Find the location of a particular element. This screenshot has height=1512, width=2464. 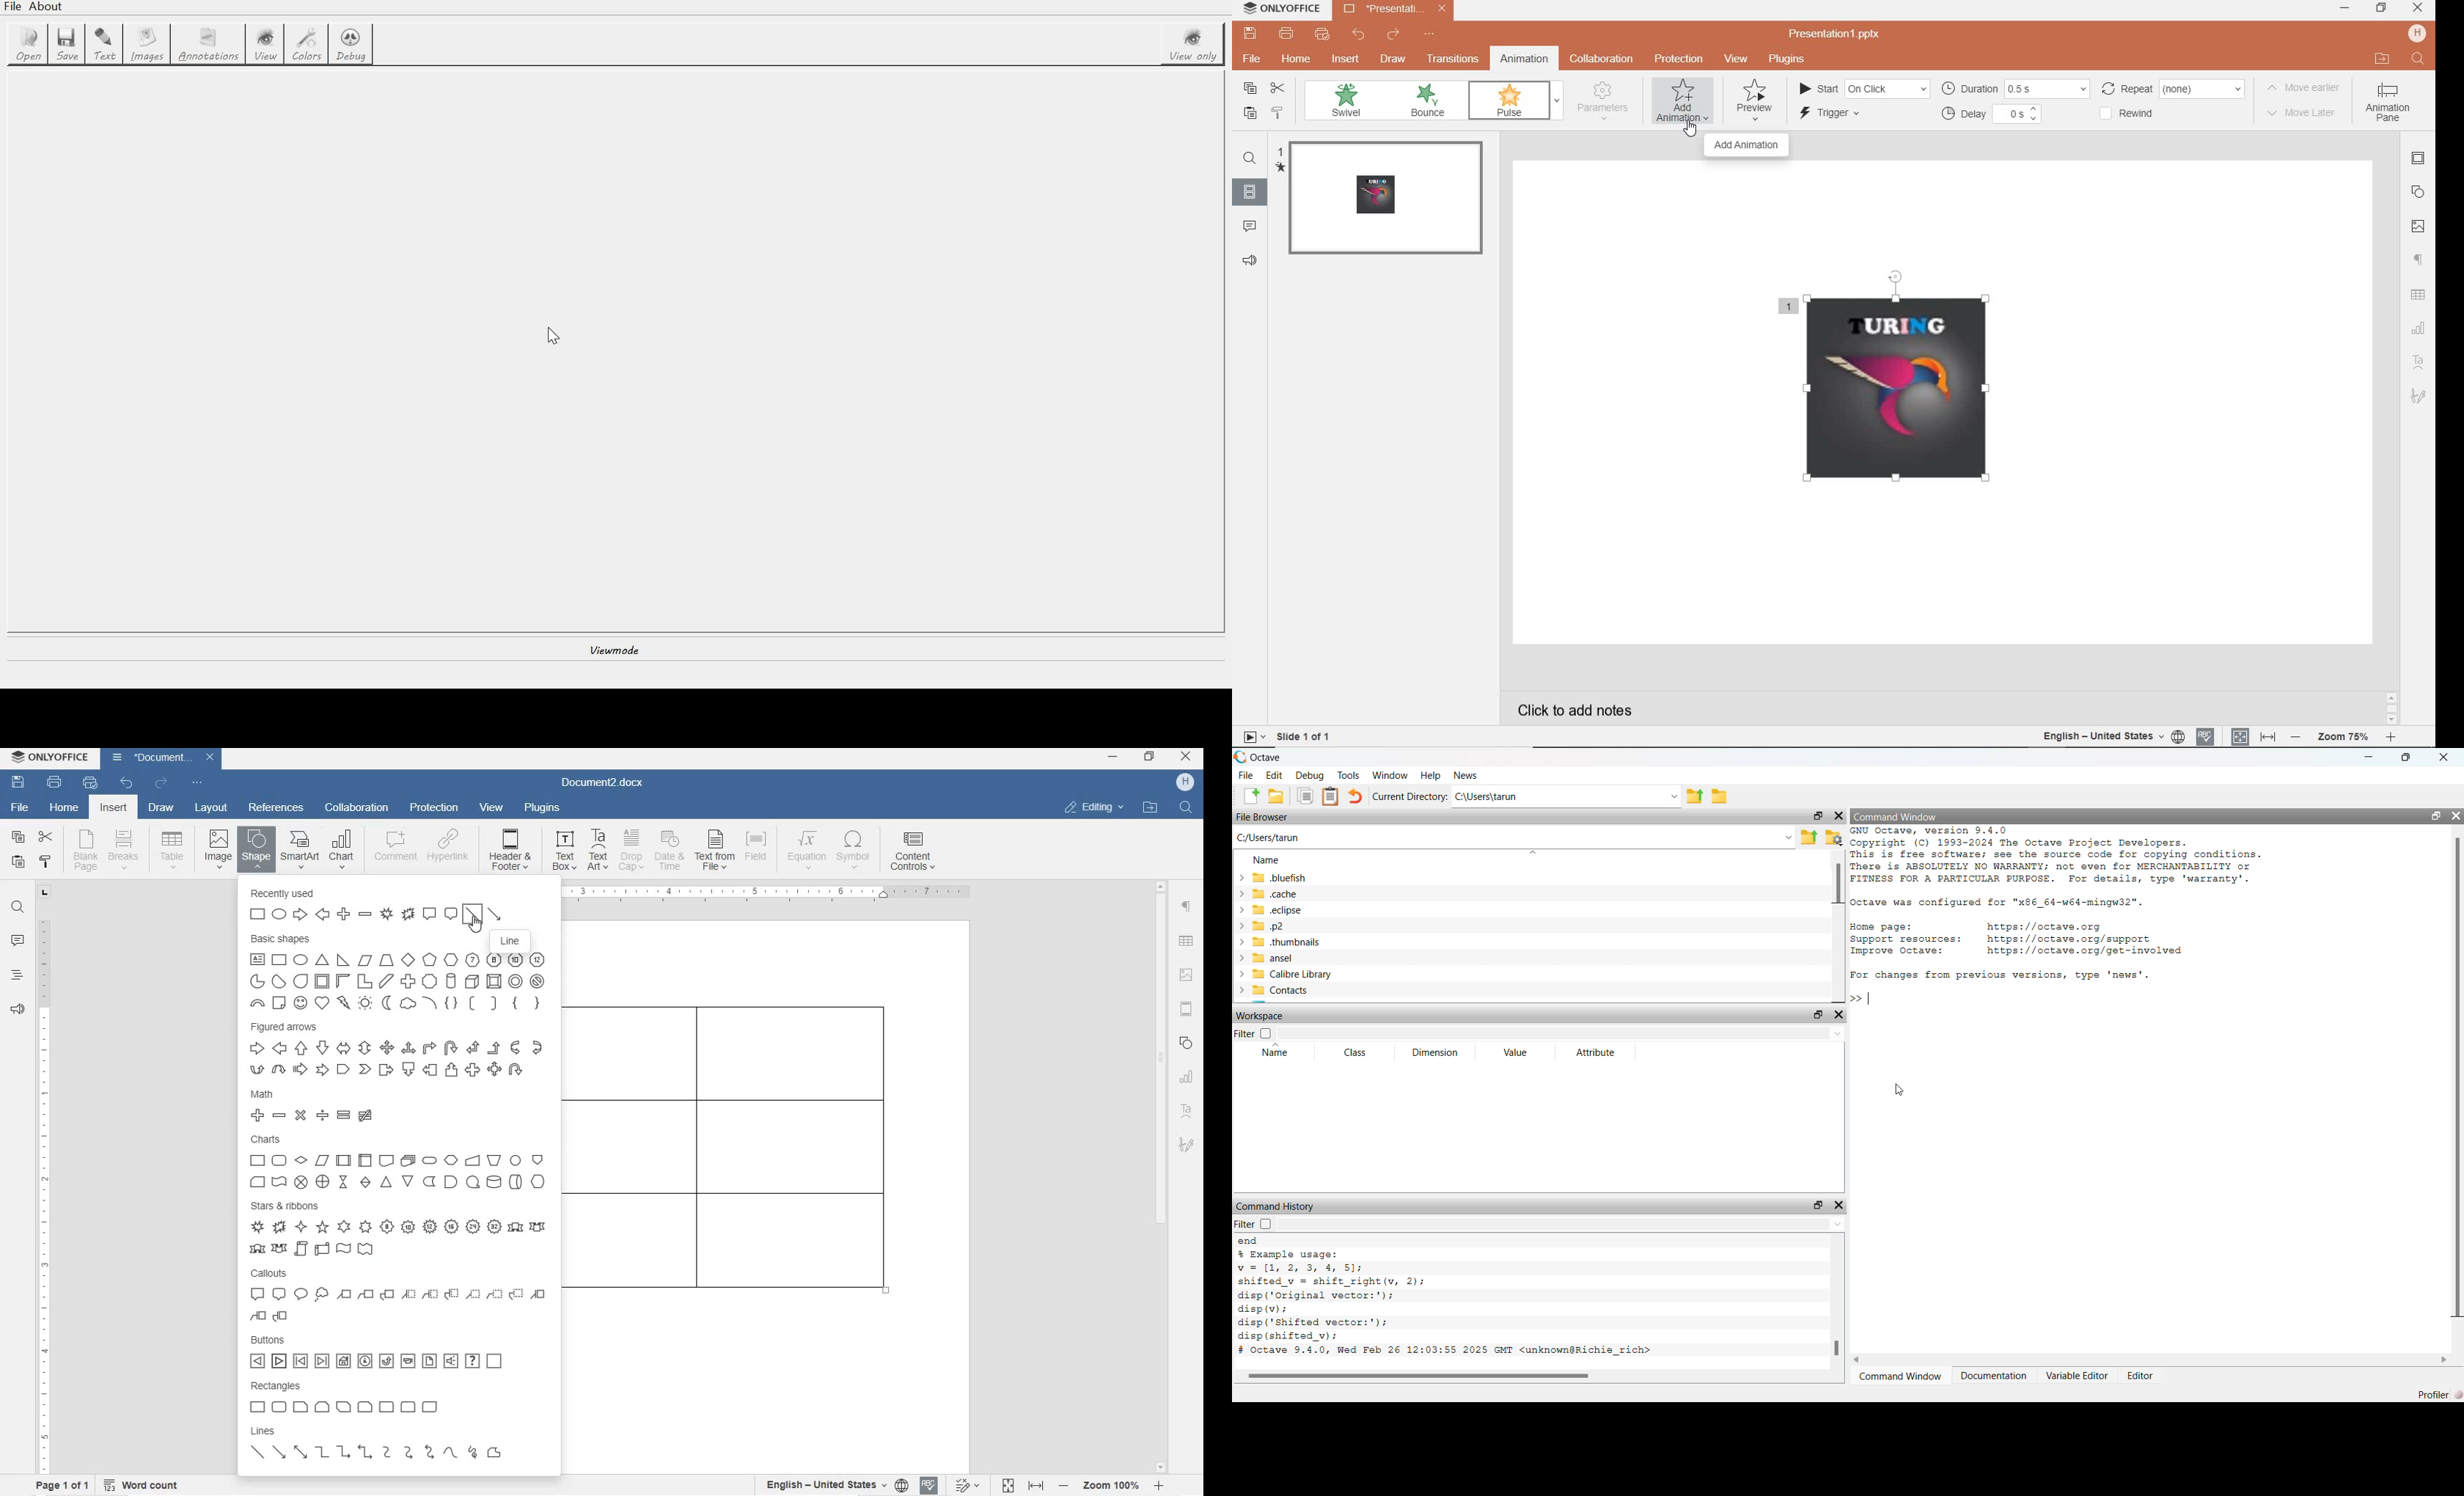

copy style is located at coordinates (1279, 112).